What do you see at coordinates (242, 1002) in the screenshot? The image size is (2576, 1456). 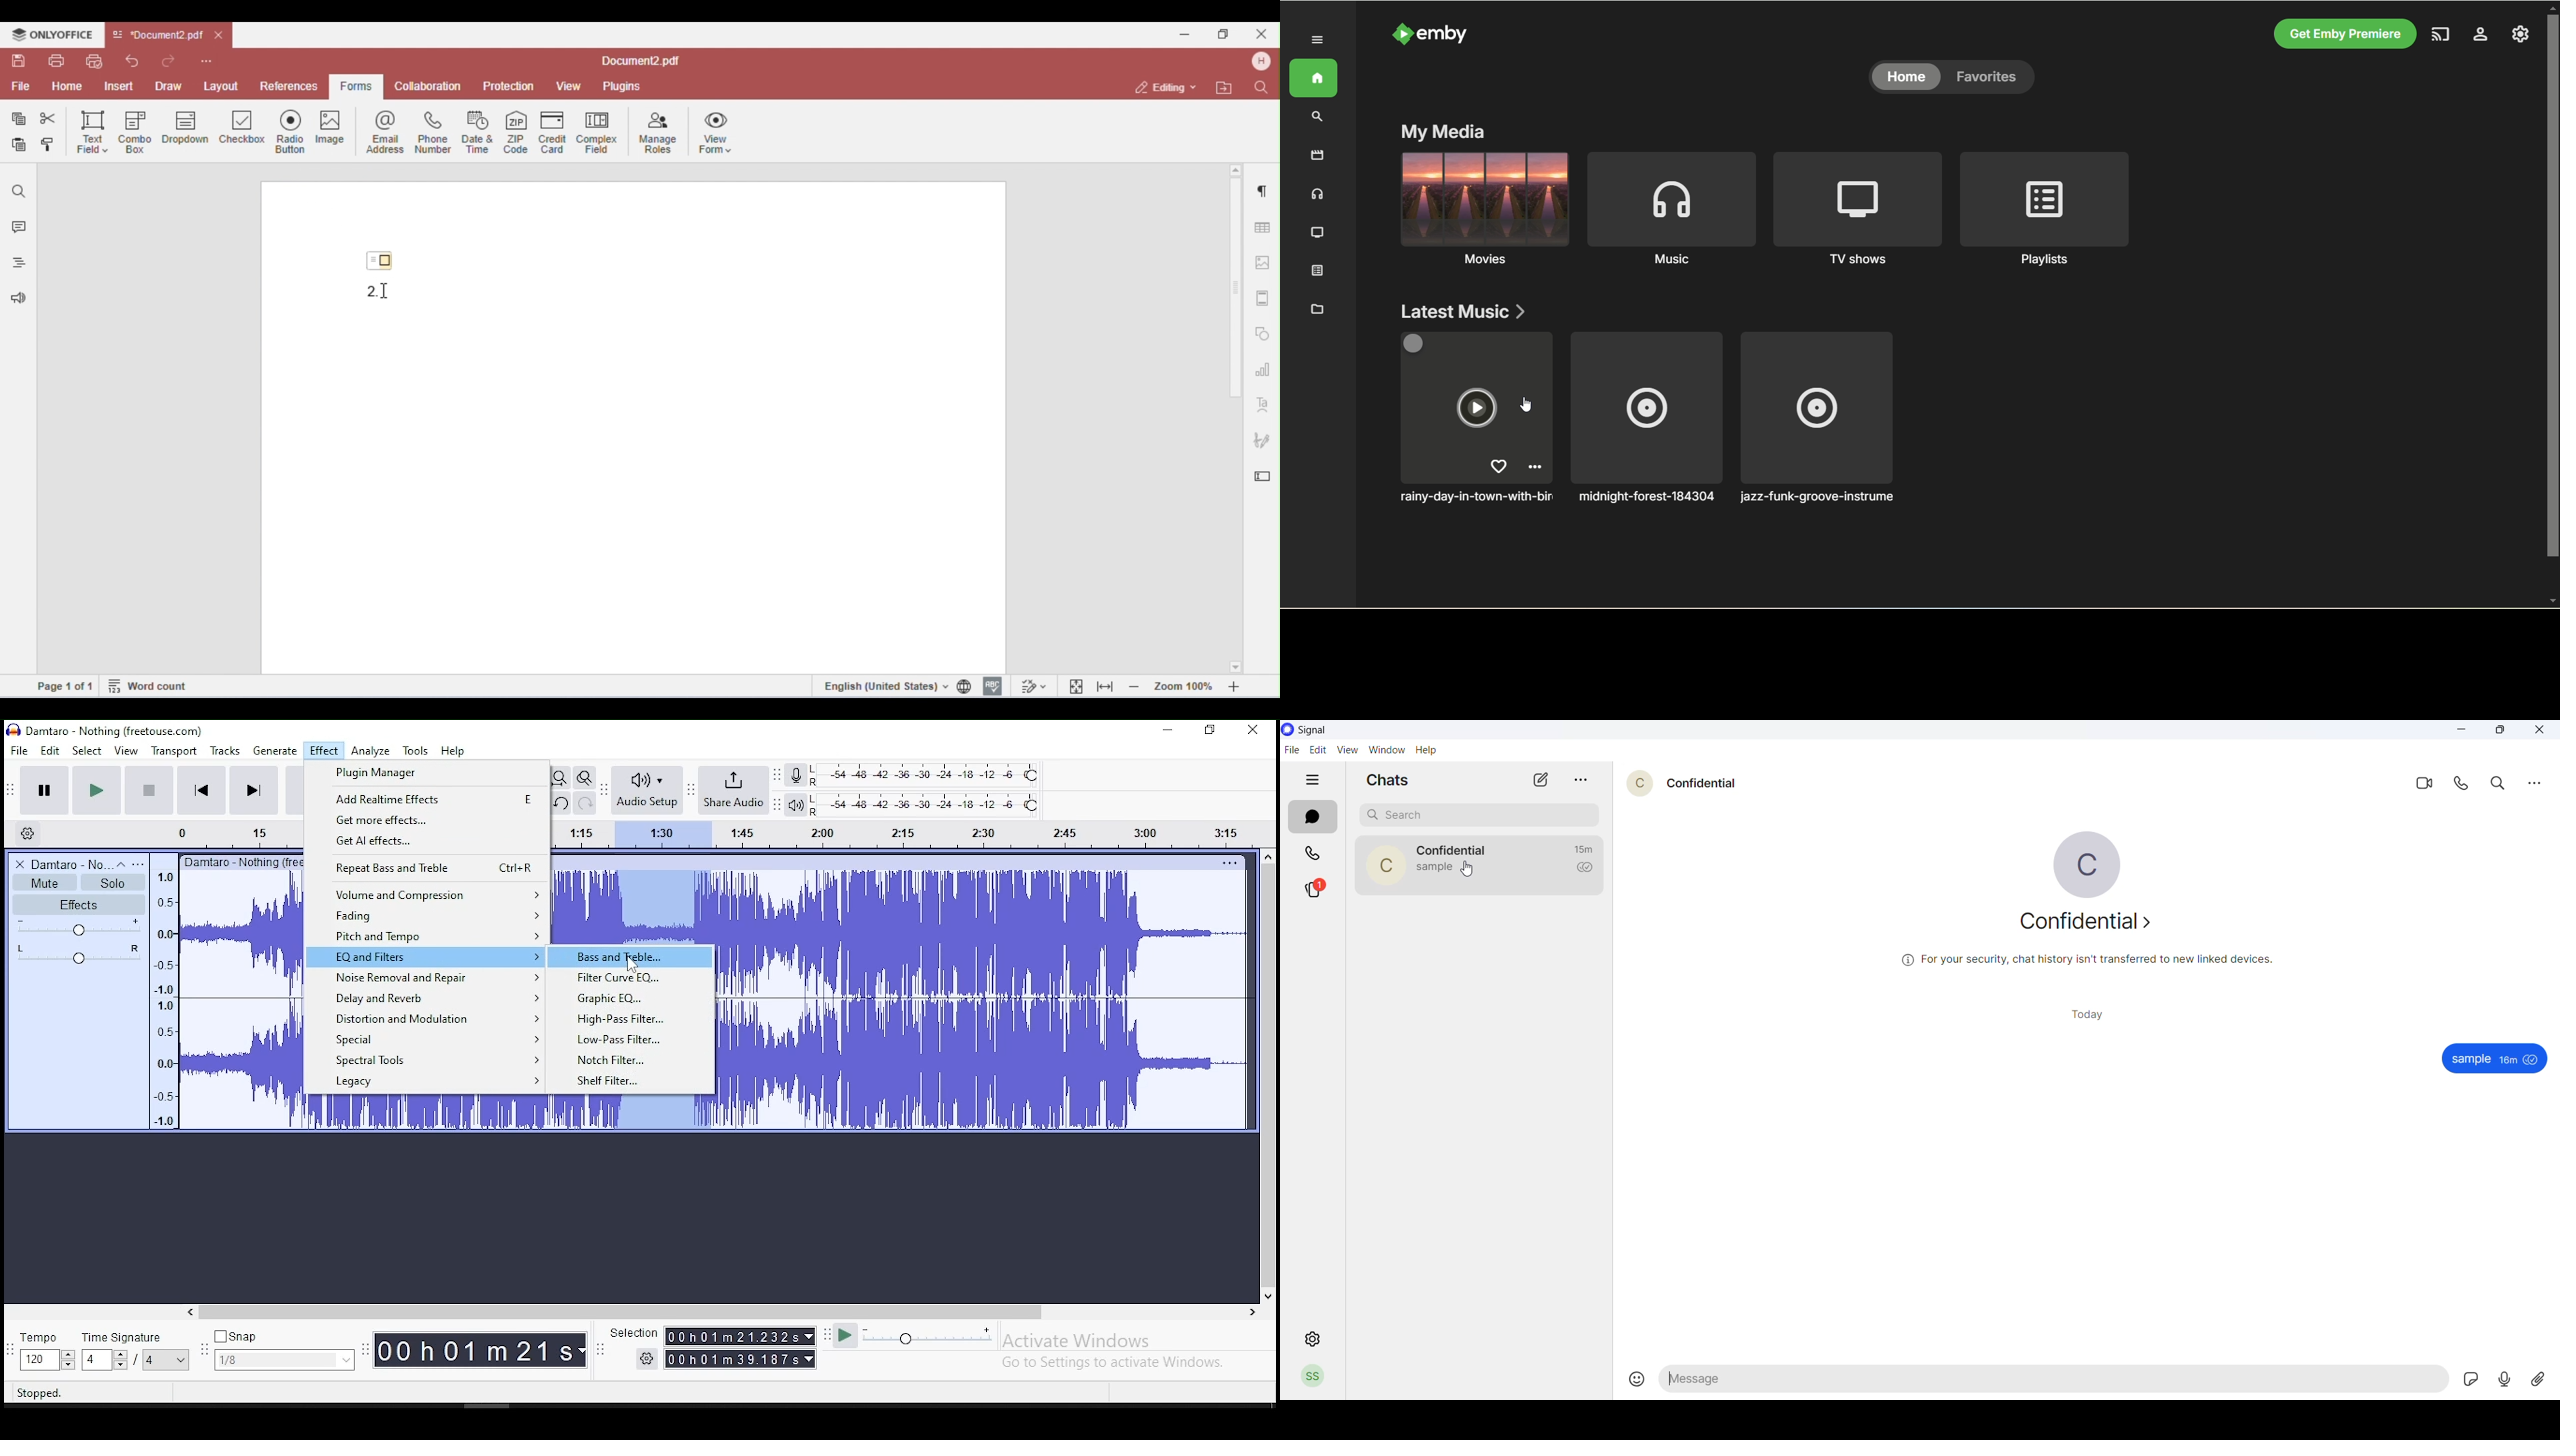 I see `audio track` at bounding box center [242, 1002].